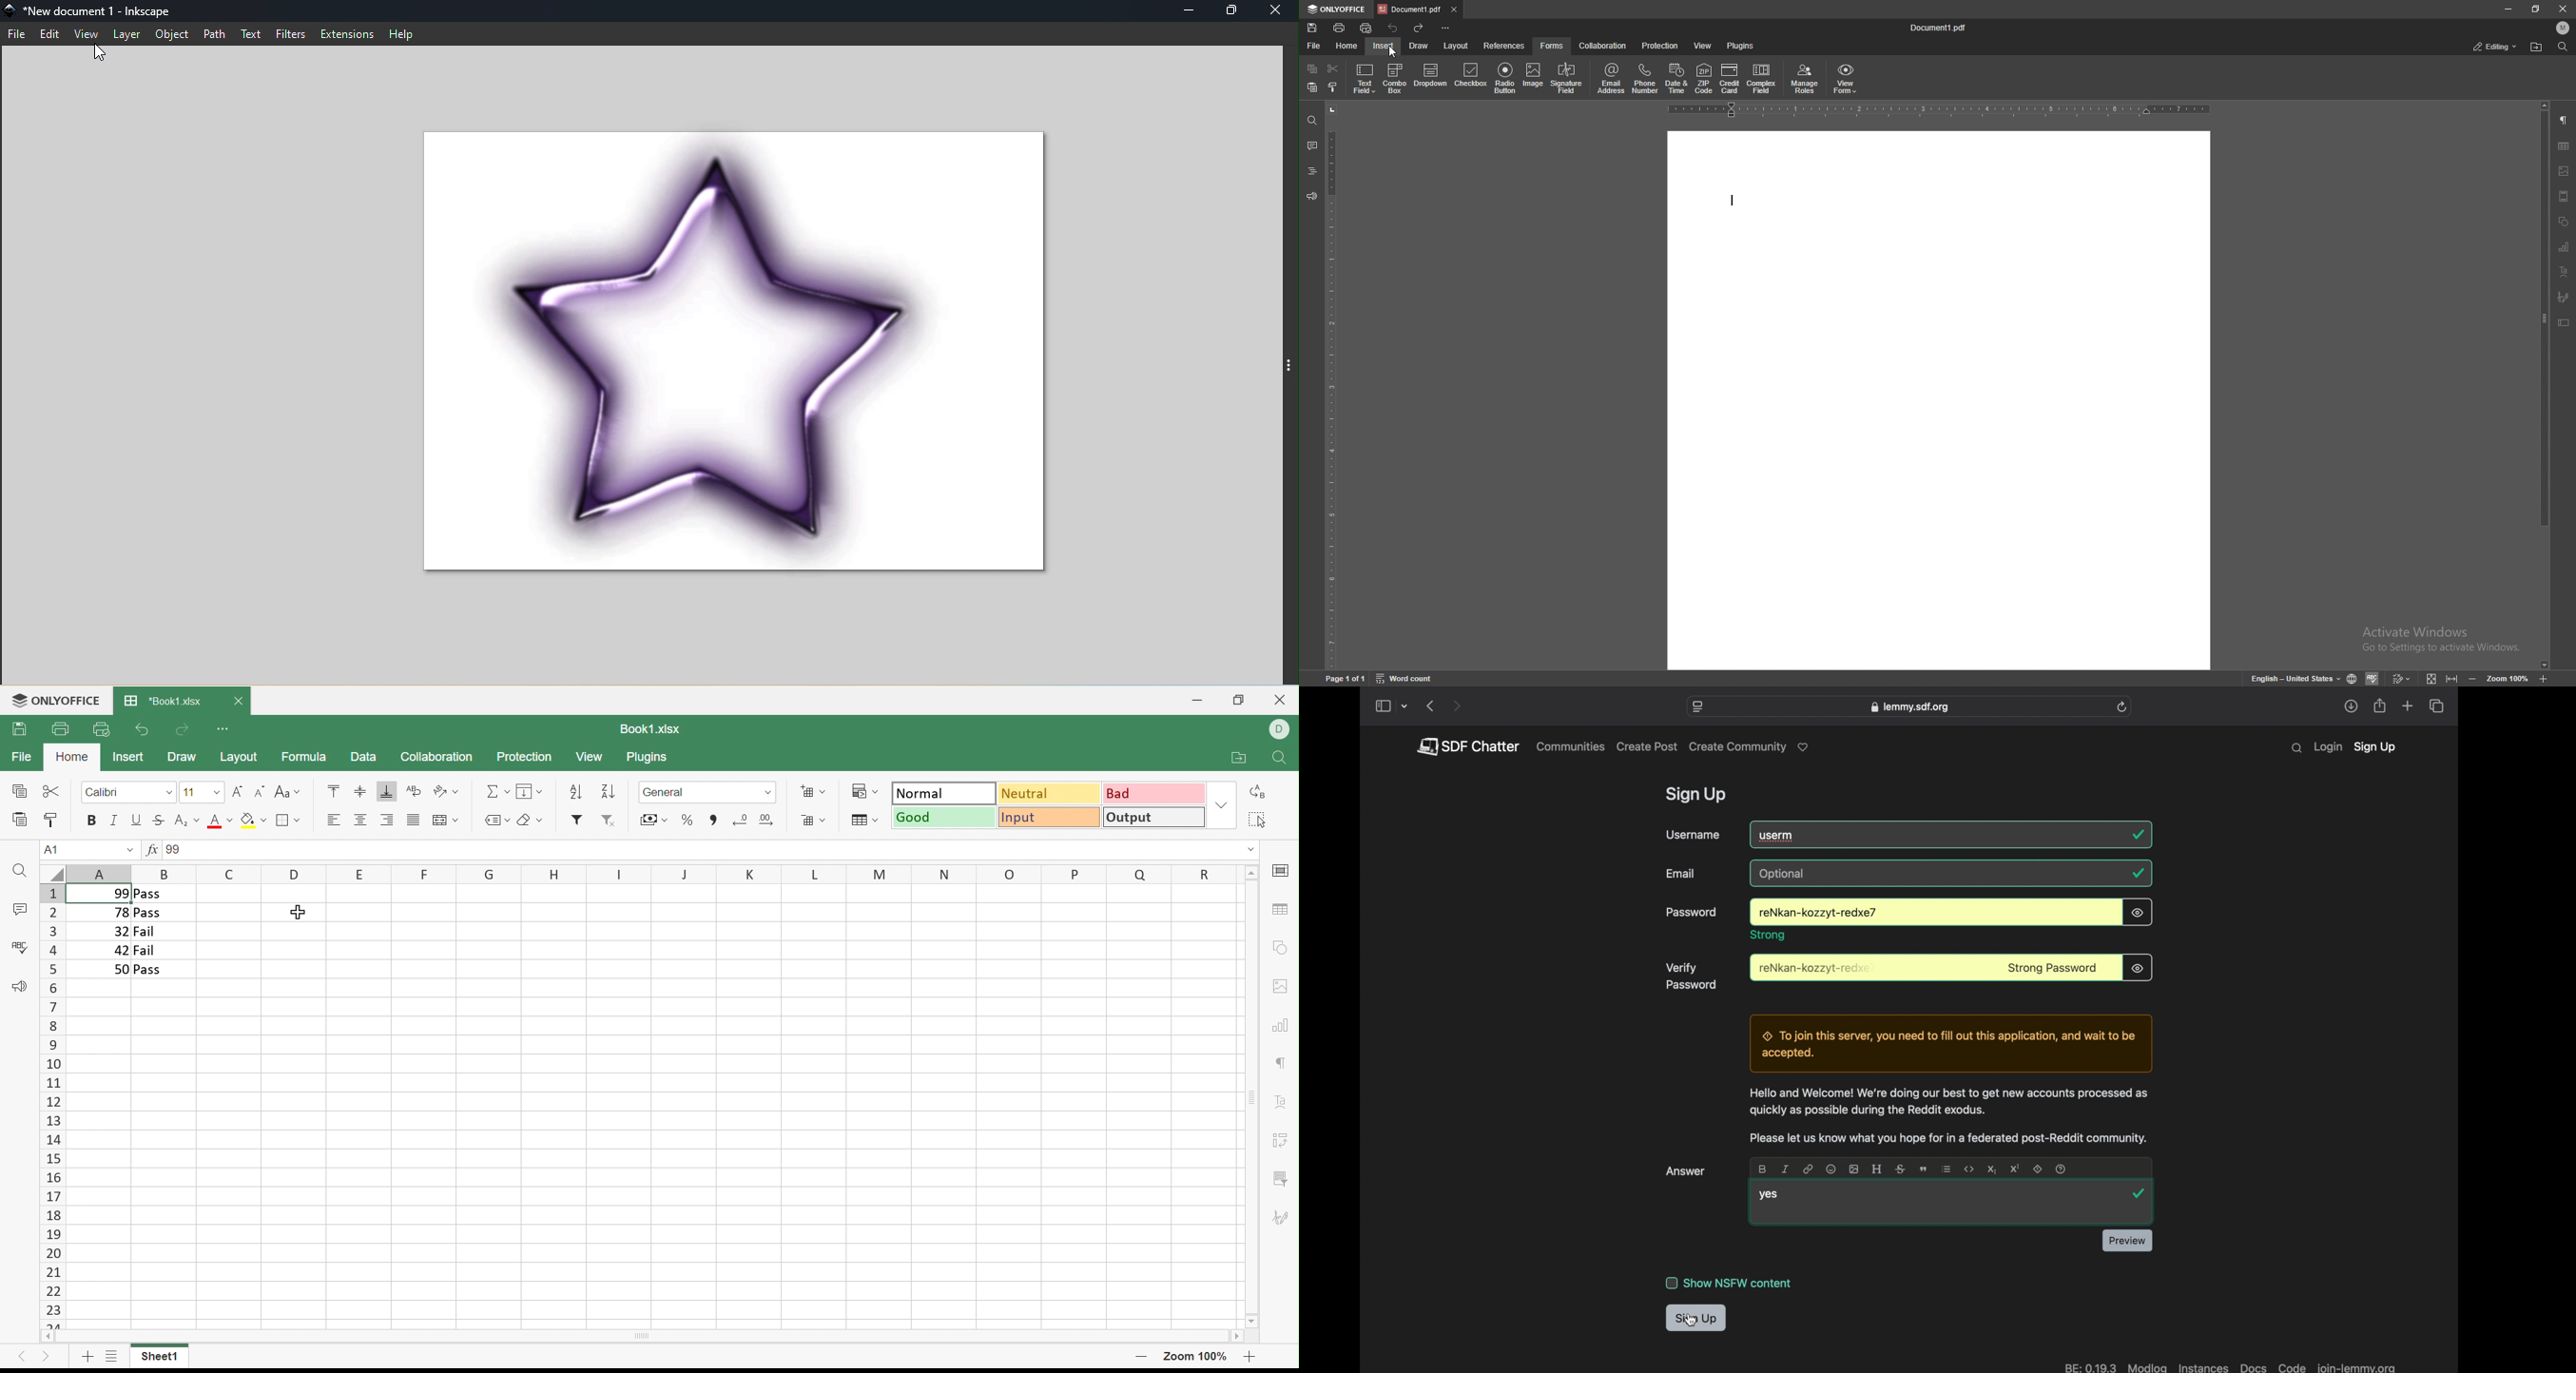 The height and width of the screenshot is (1400, 2576). Describe the element at coordinates (248, 32) in the screenshot. I see `Text` at that location.